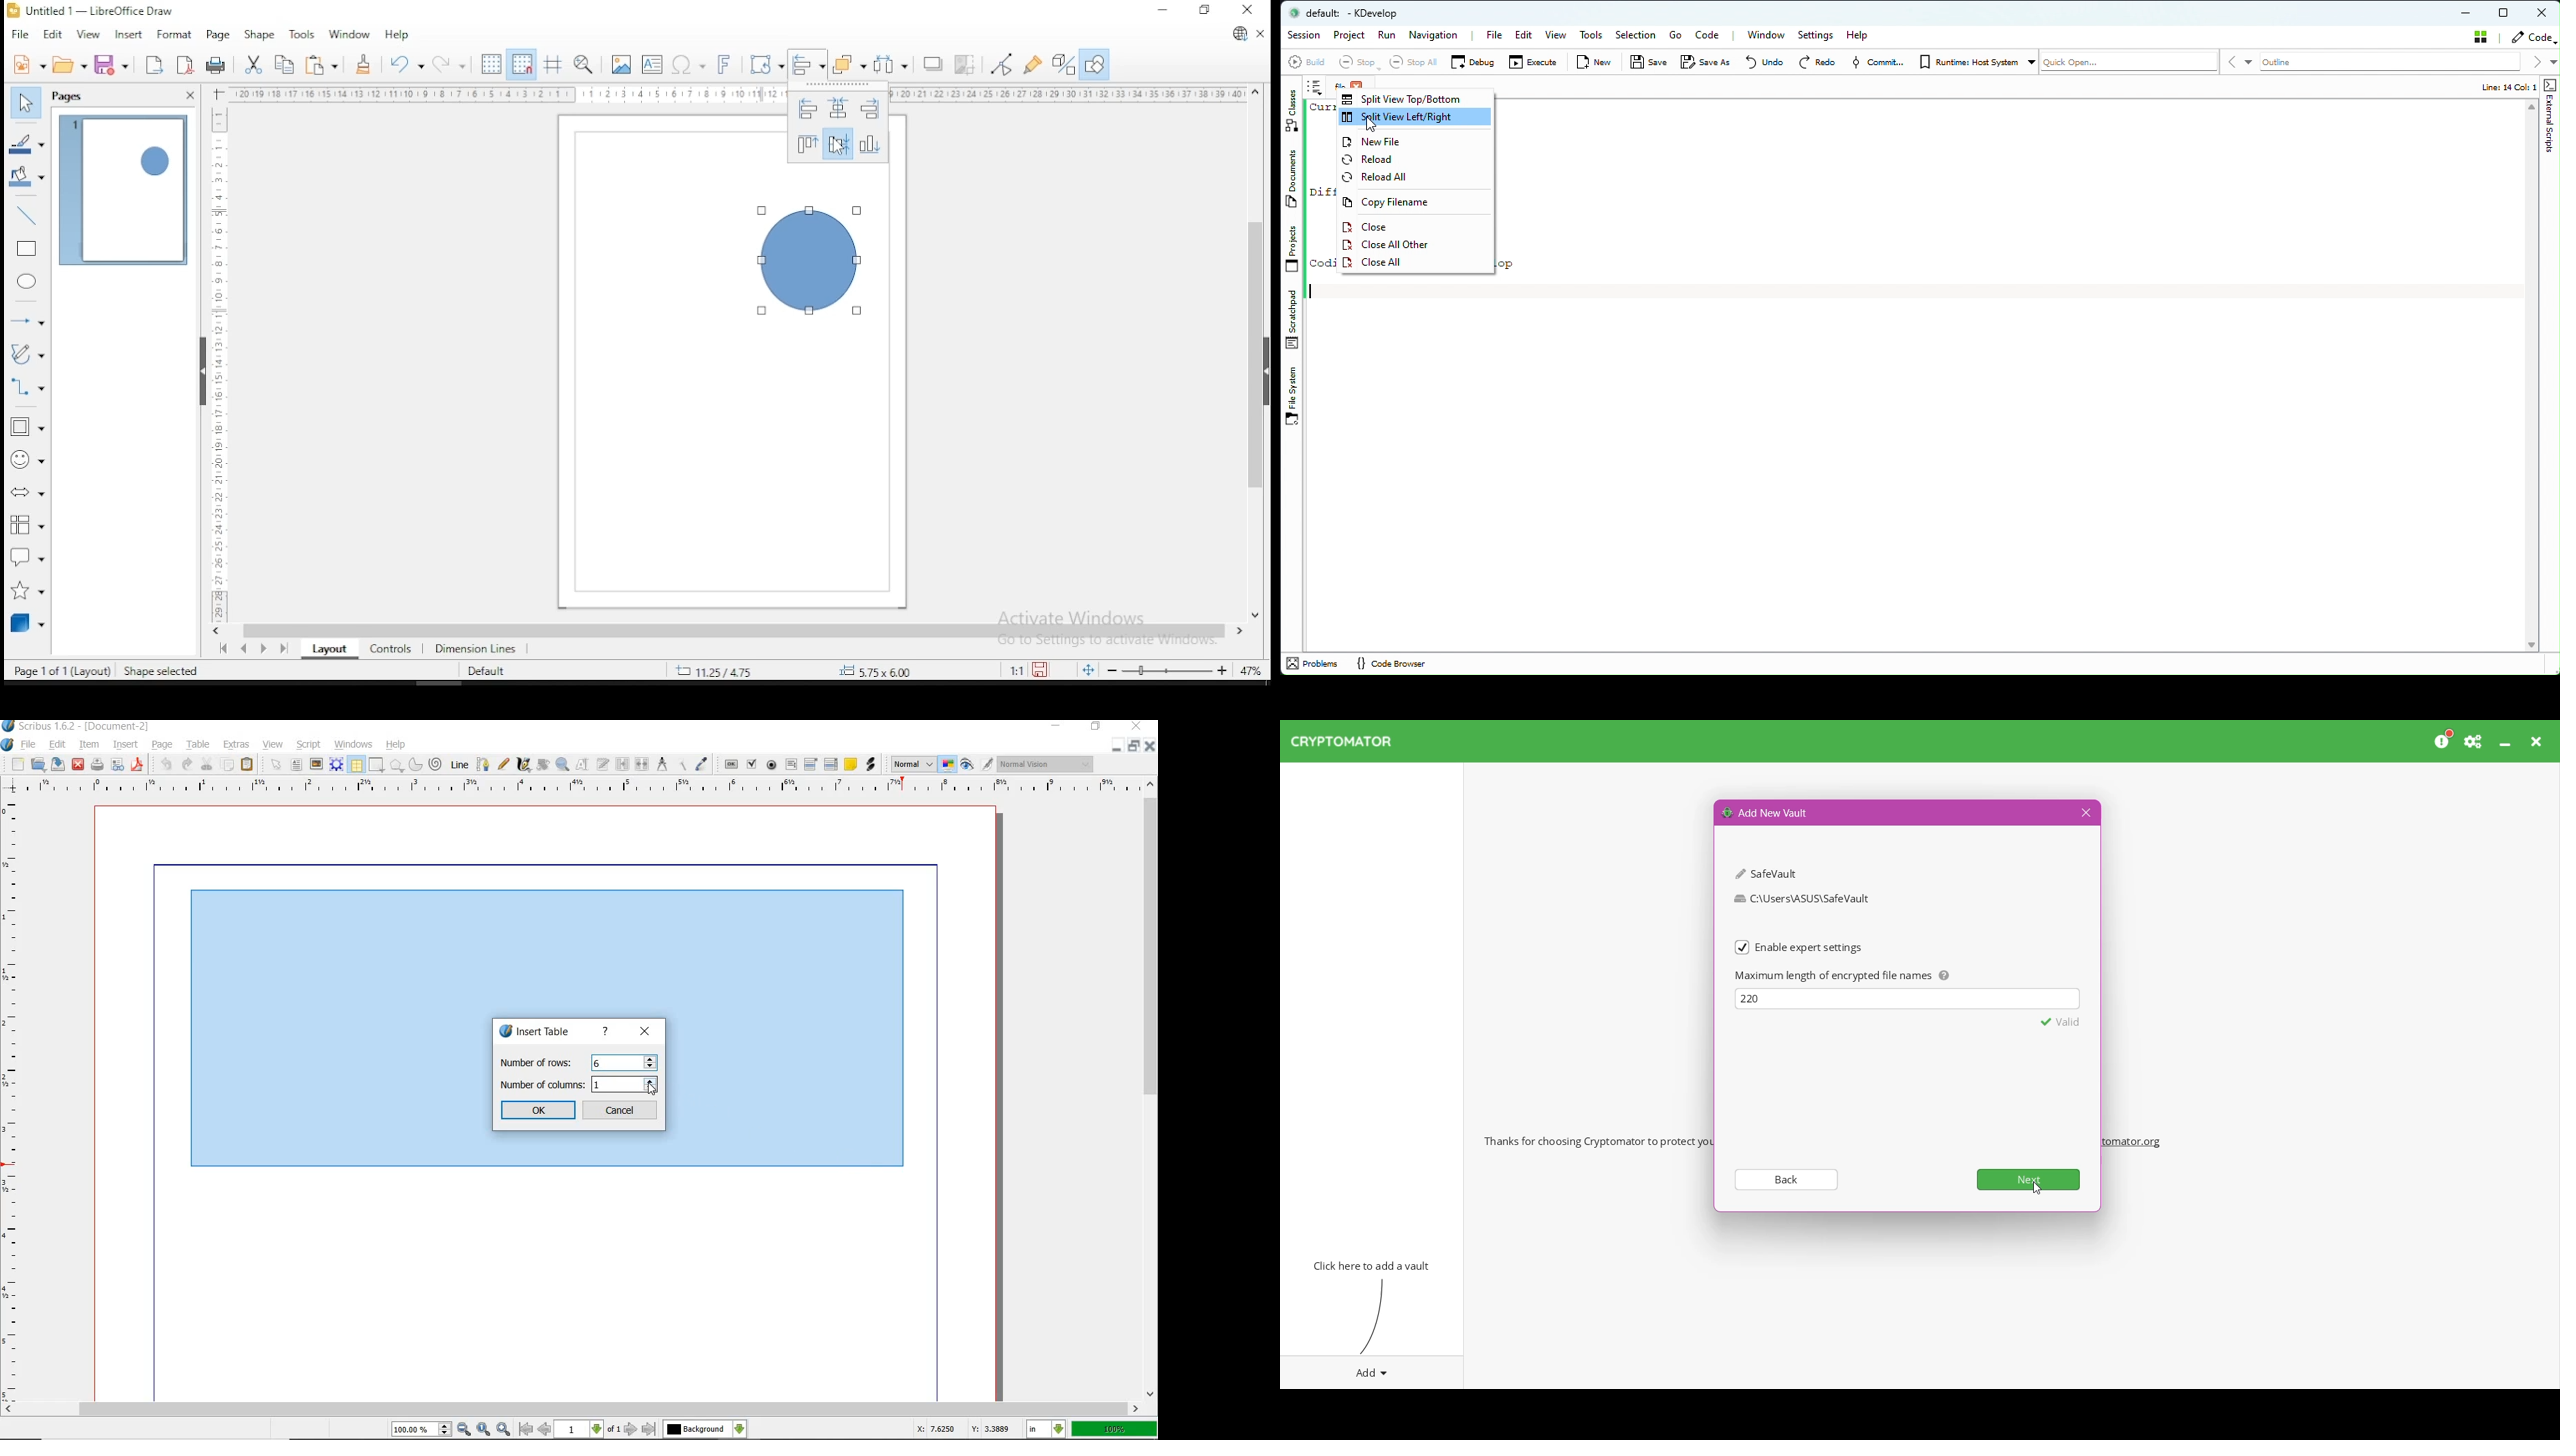 Image resolution: width=2576 pixels, height=1456 pixels. I want to click on shadow, so click(933, 65).